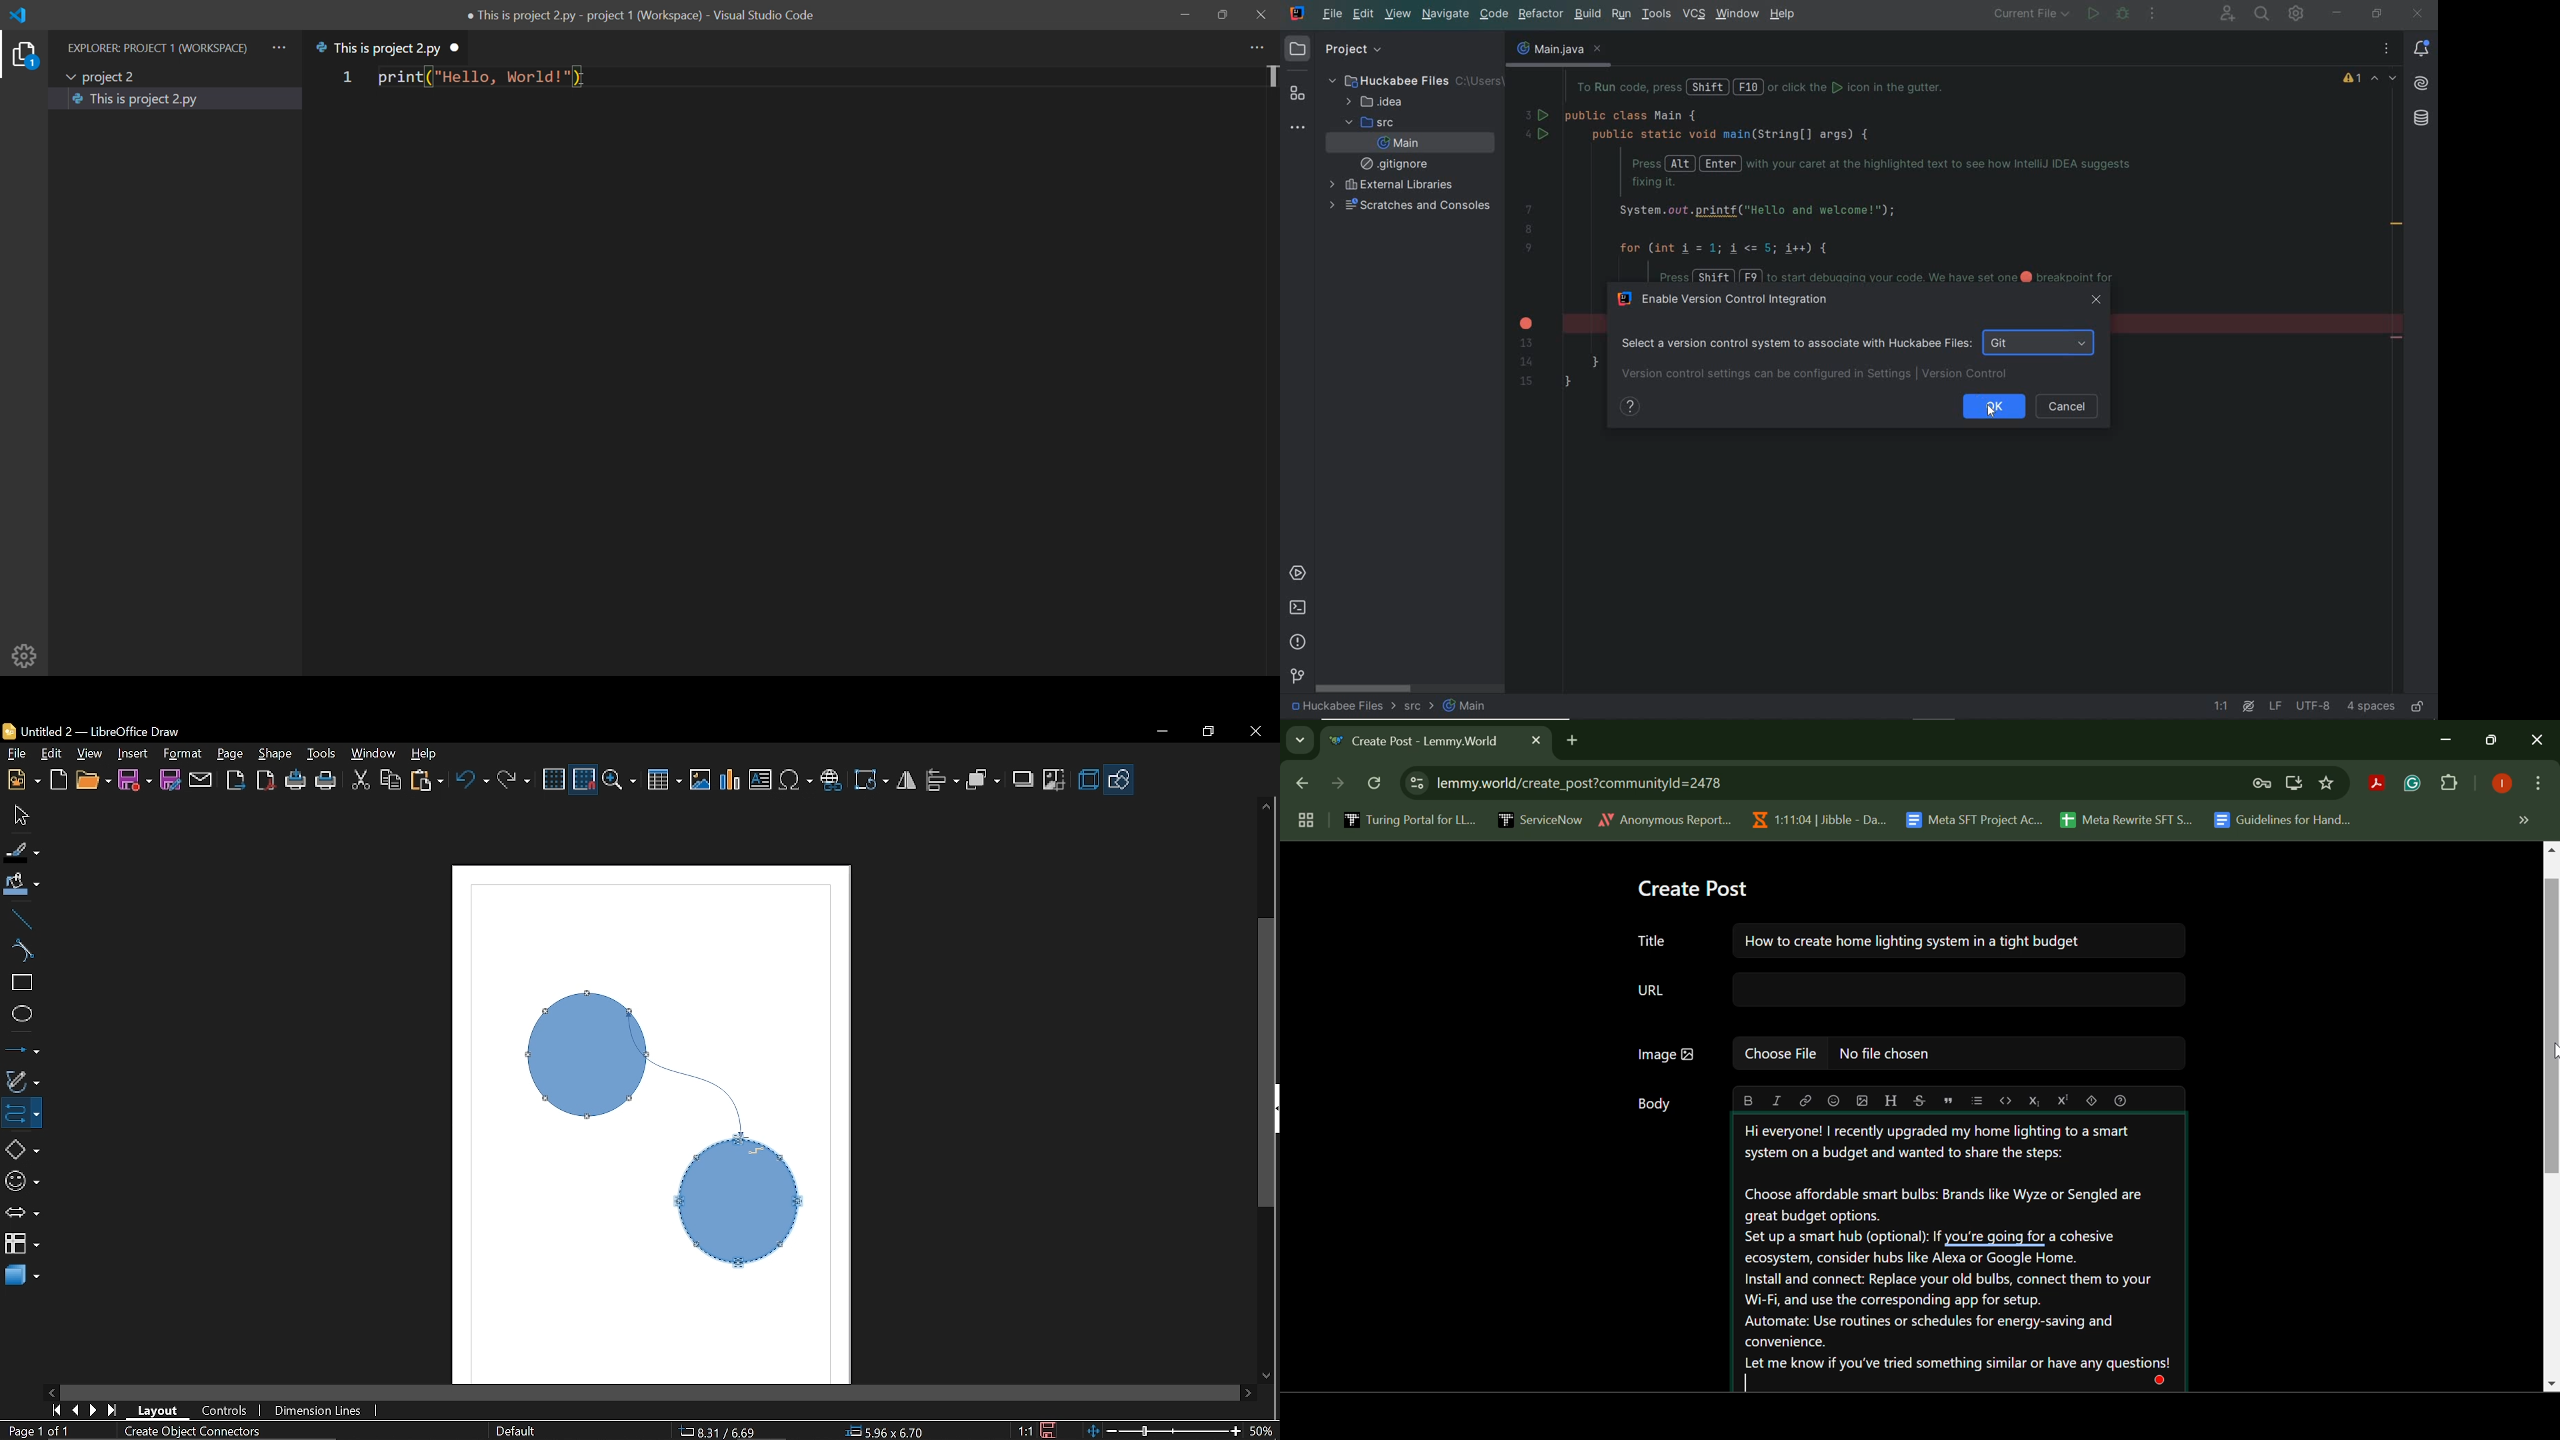 The image size is (2576, 1456). I want to click on Tools, so click(323, 755).